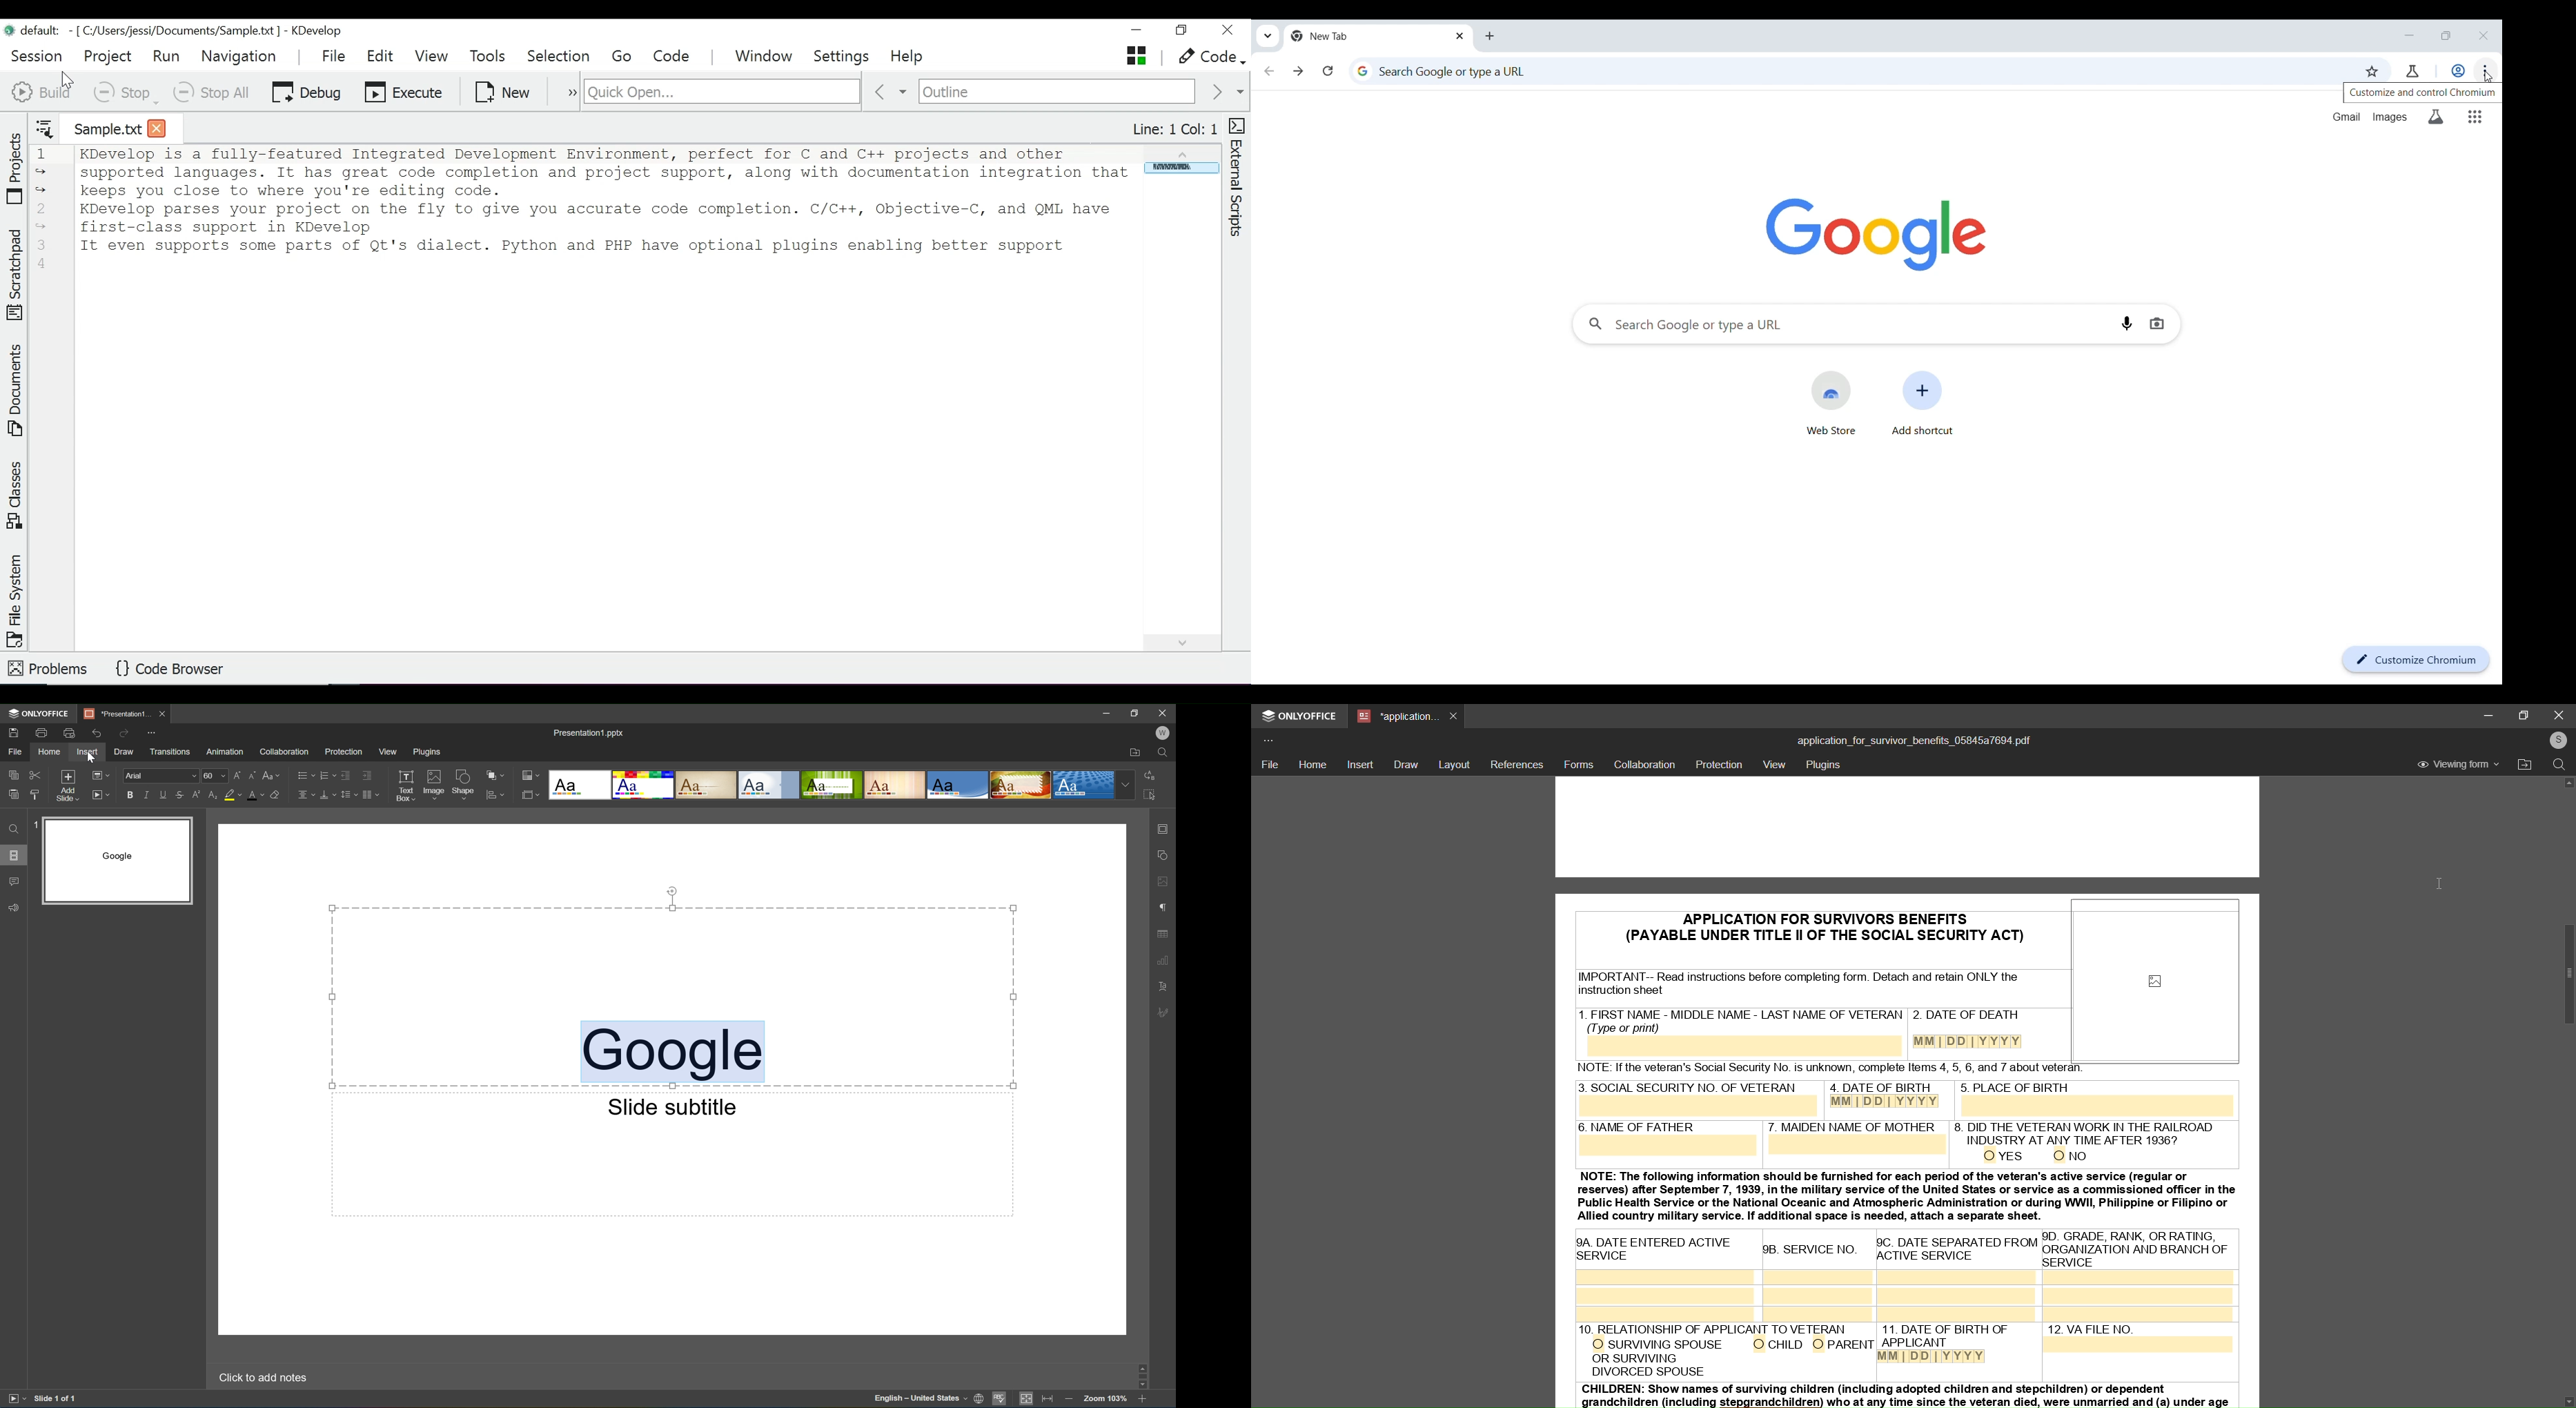  I want to click on Edit, so click(381, 57).